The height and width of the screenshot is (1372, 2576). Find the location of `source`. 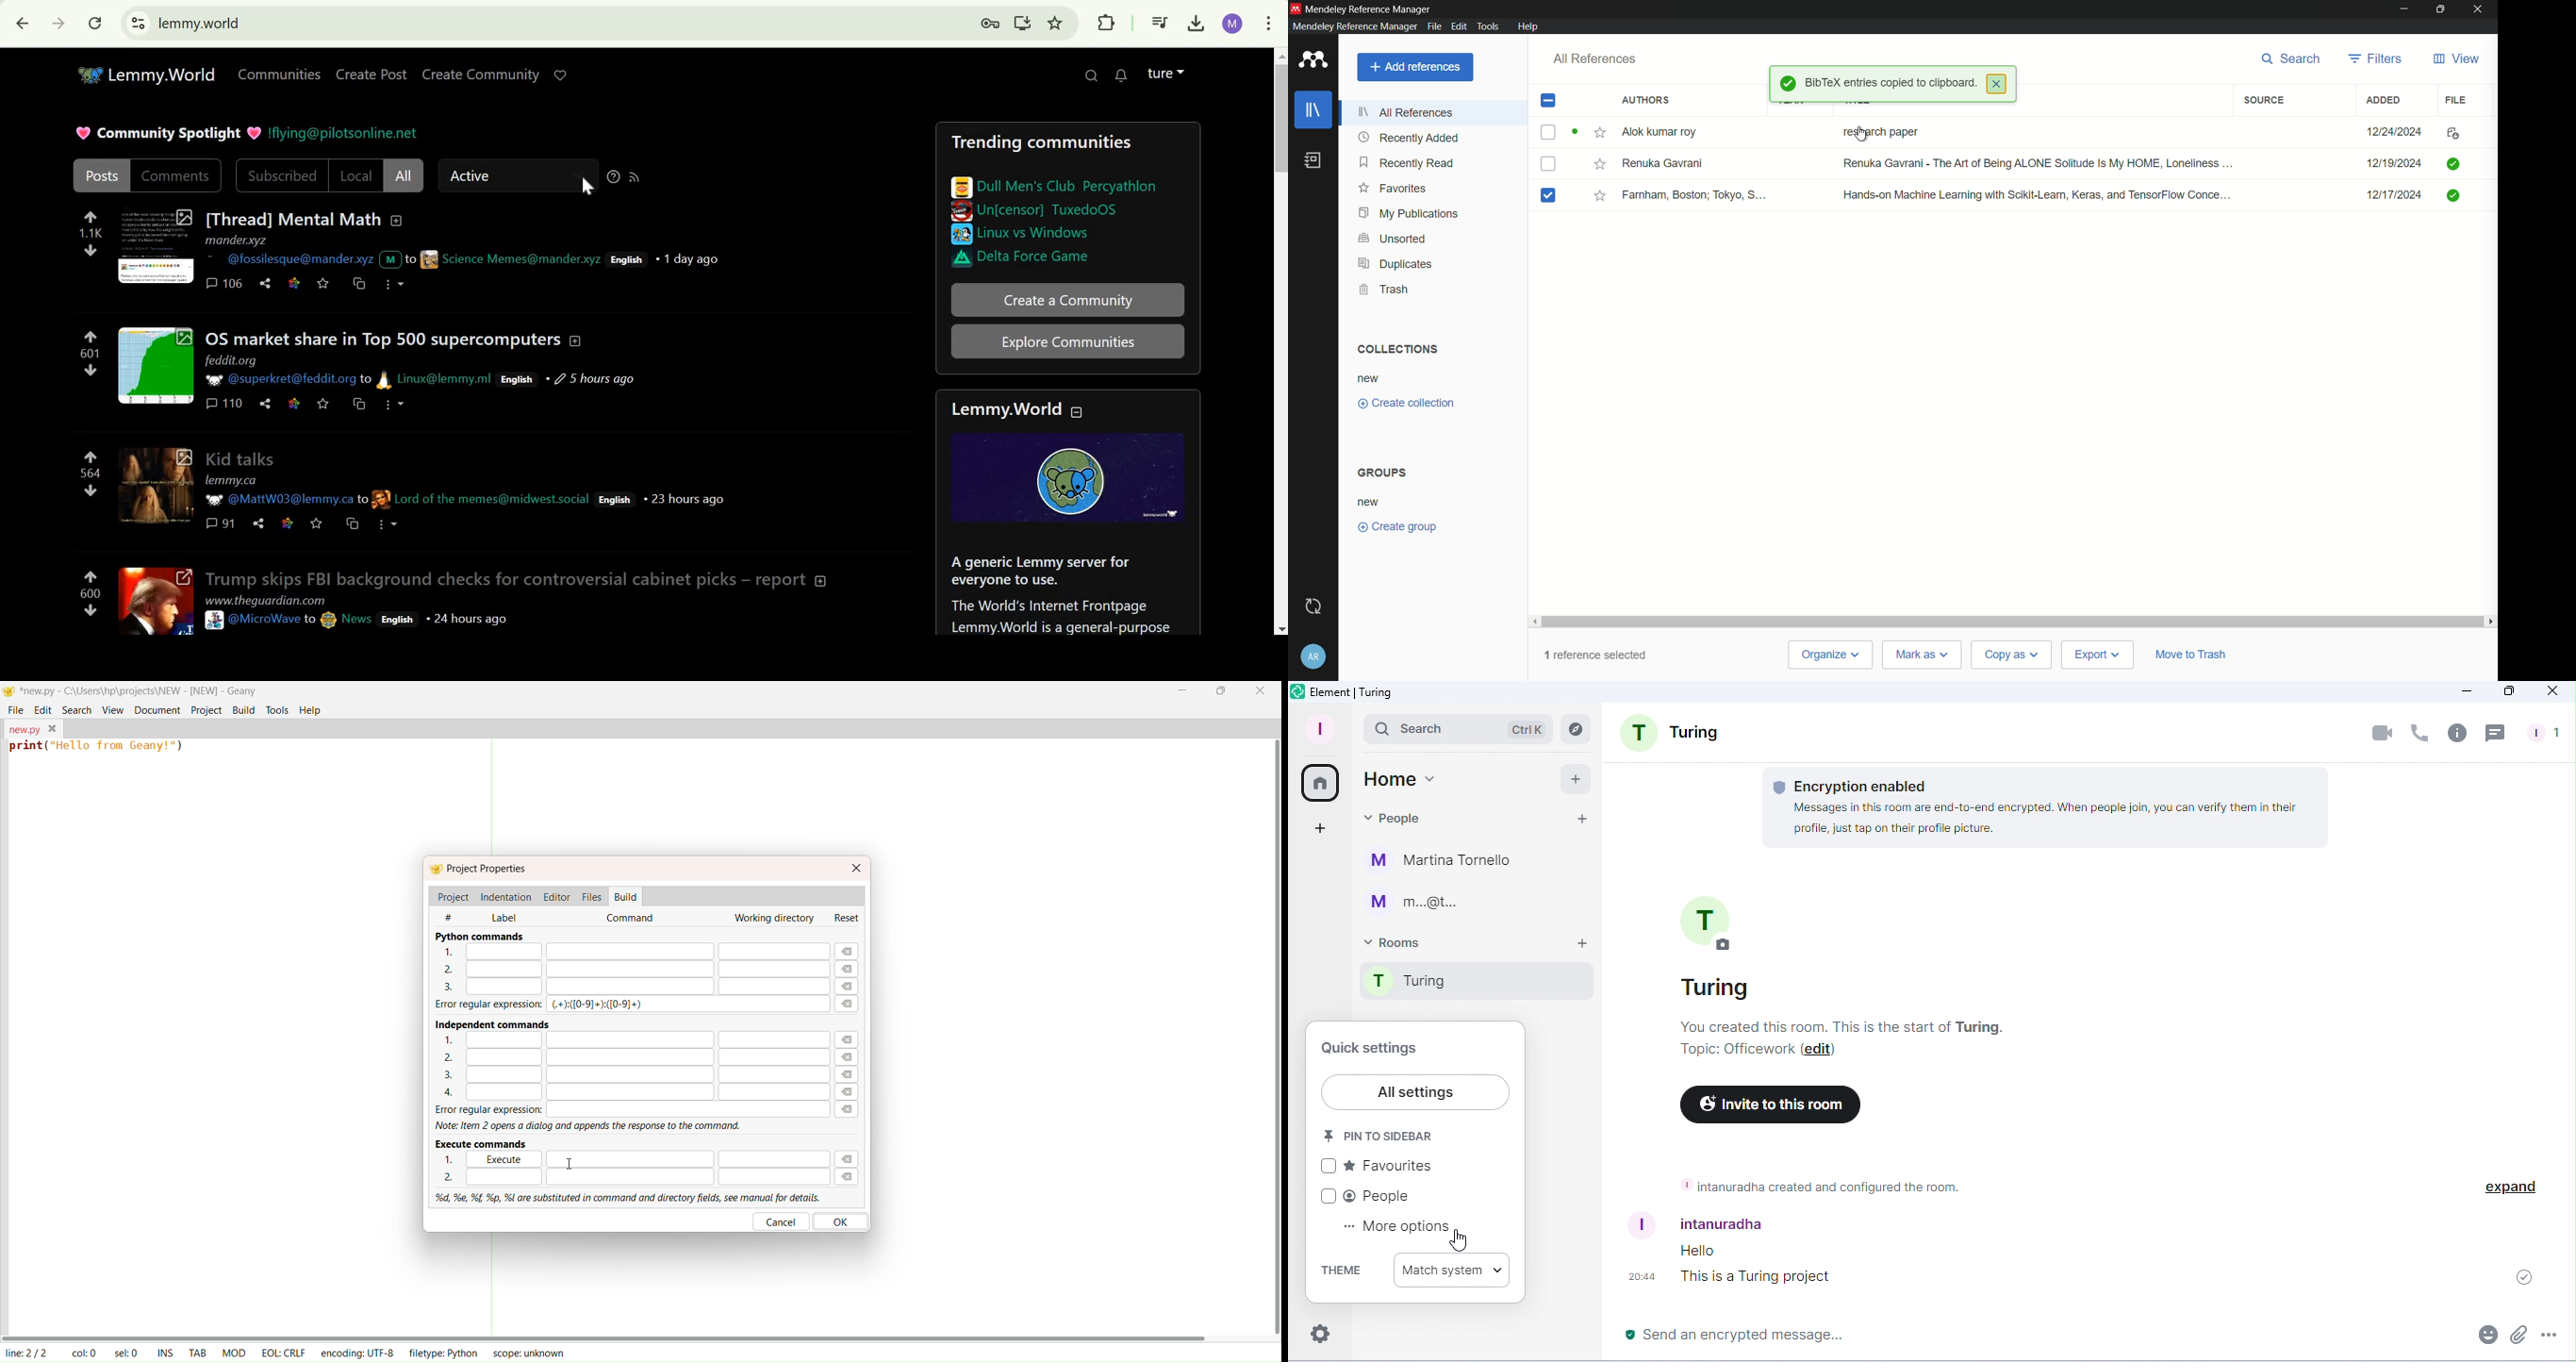

source is located at coordinates (2267, 100).